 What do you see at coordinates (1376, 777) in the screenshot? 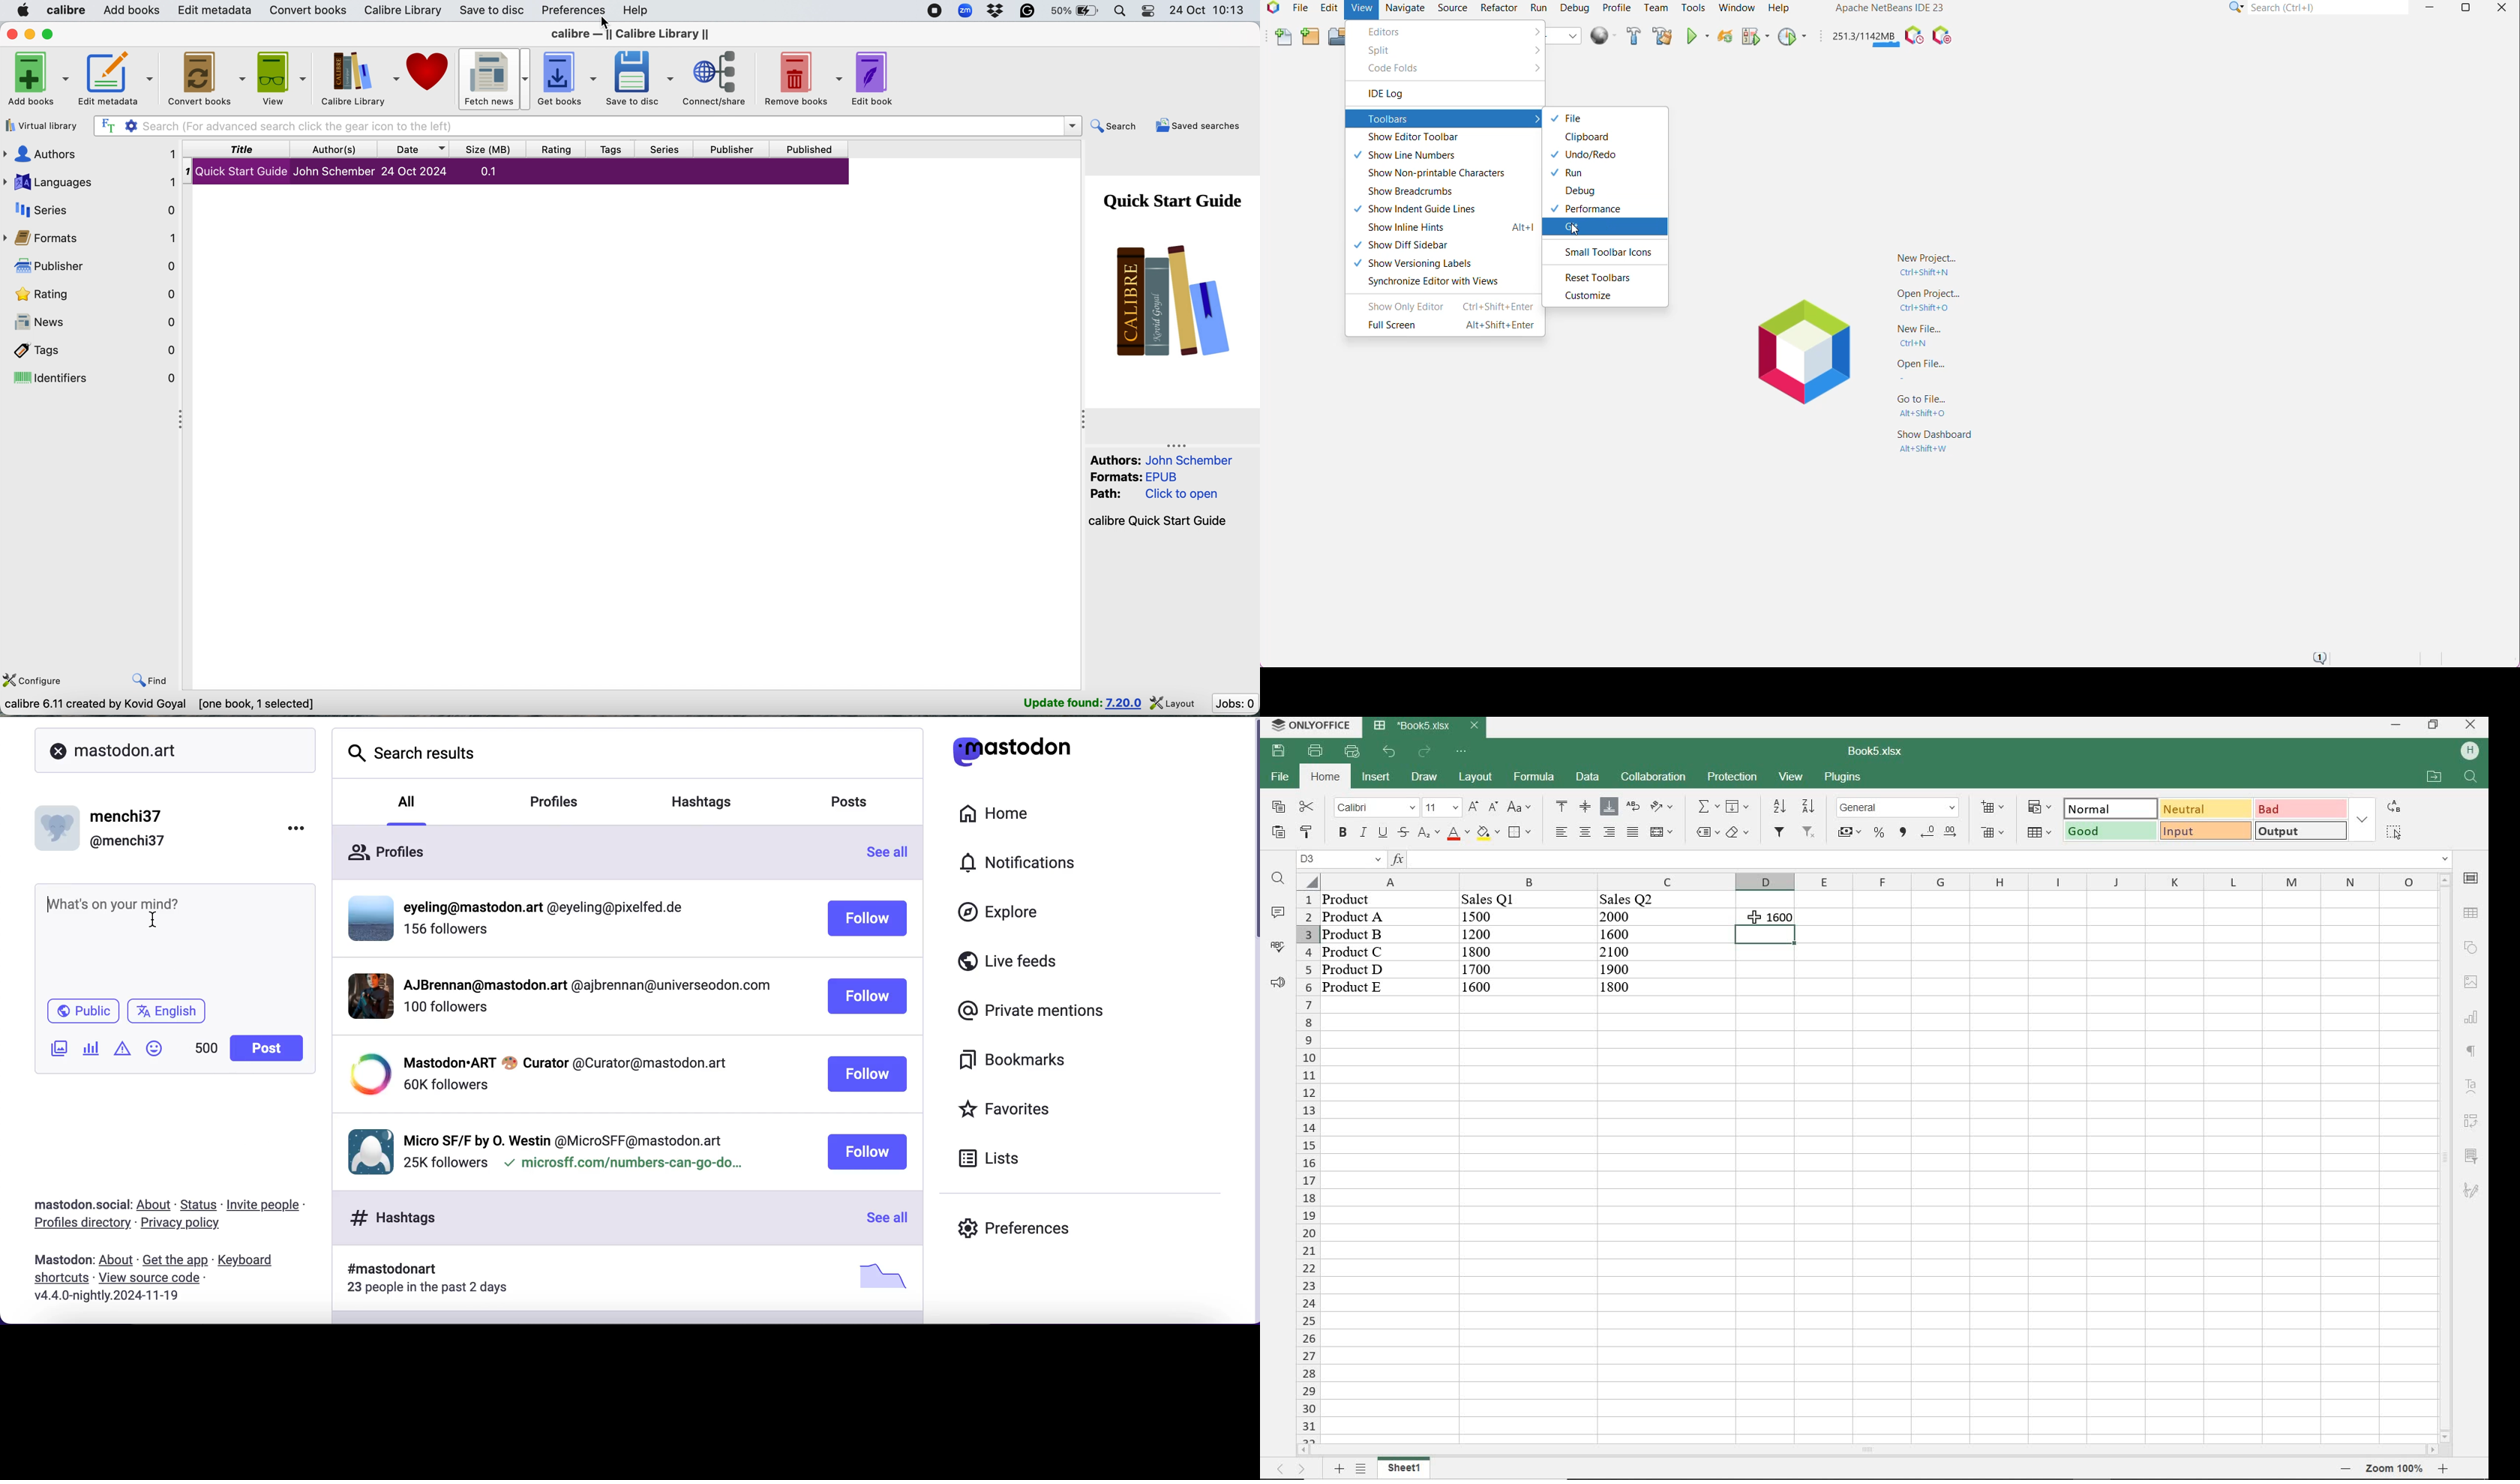
I see `insert` at bounding box center [1376, 777].